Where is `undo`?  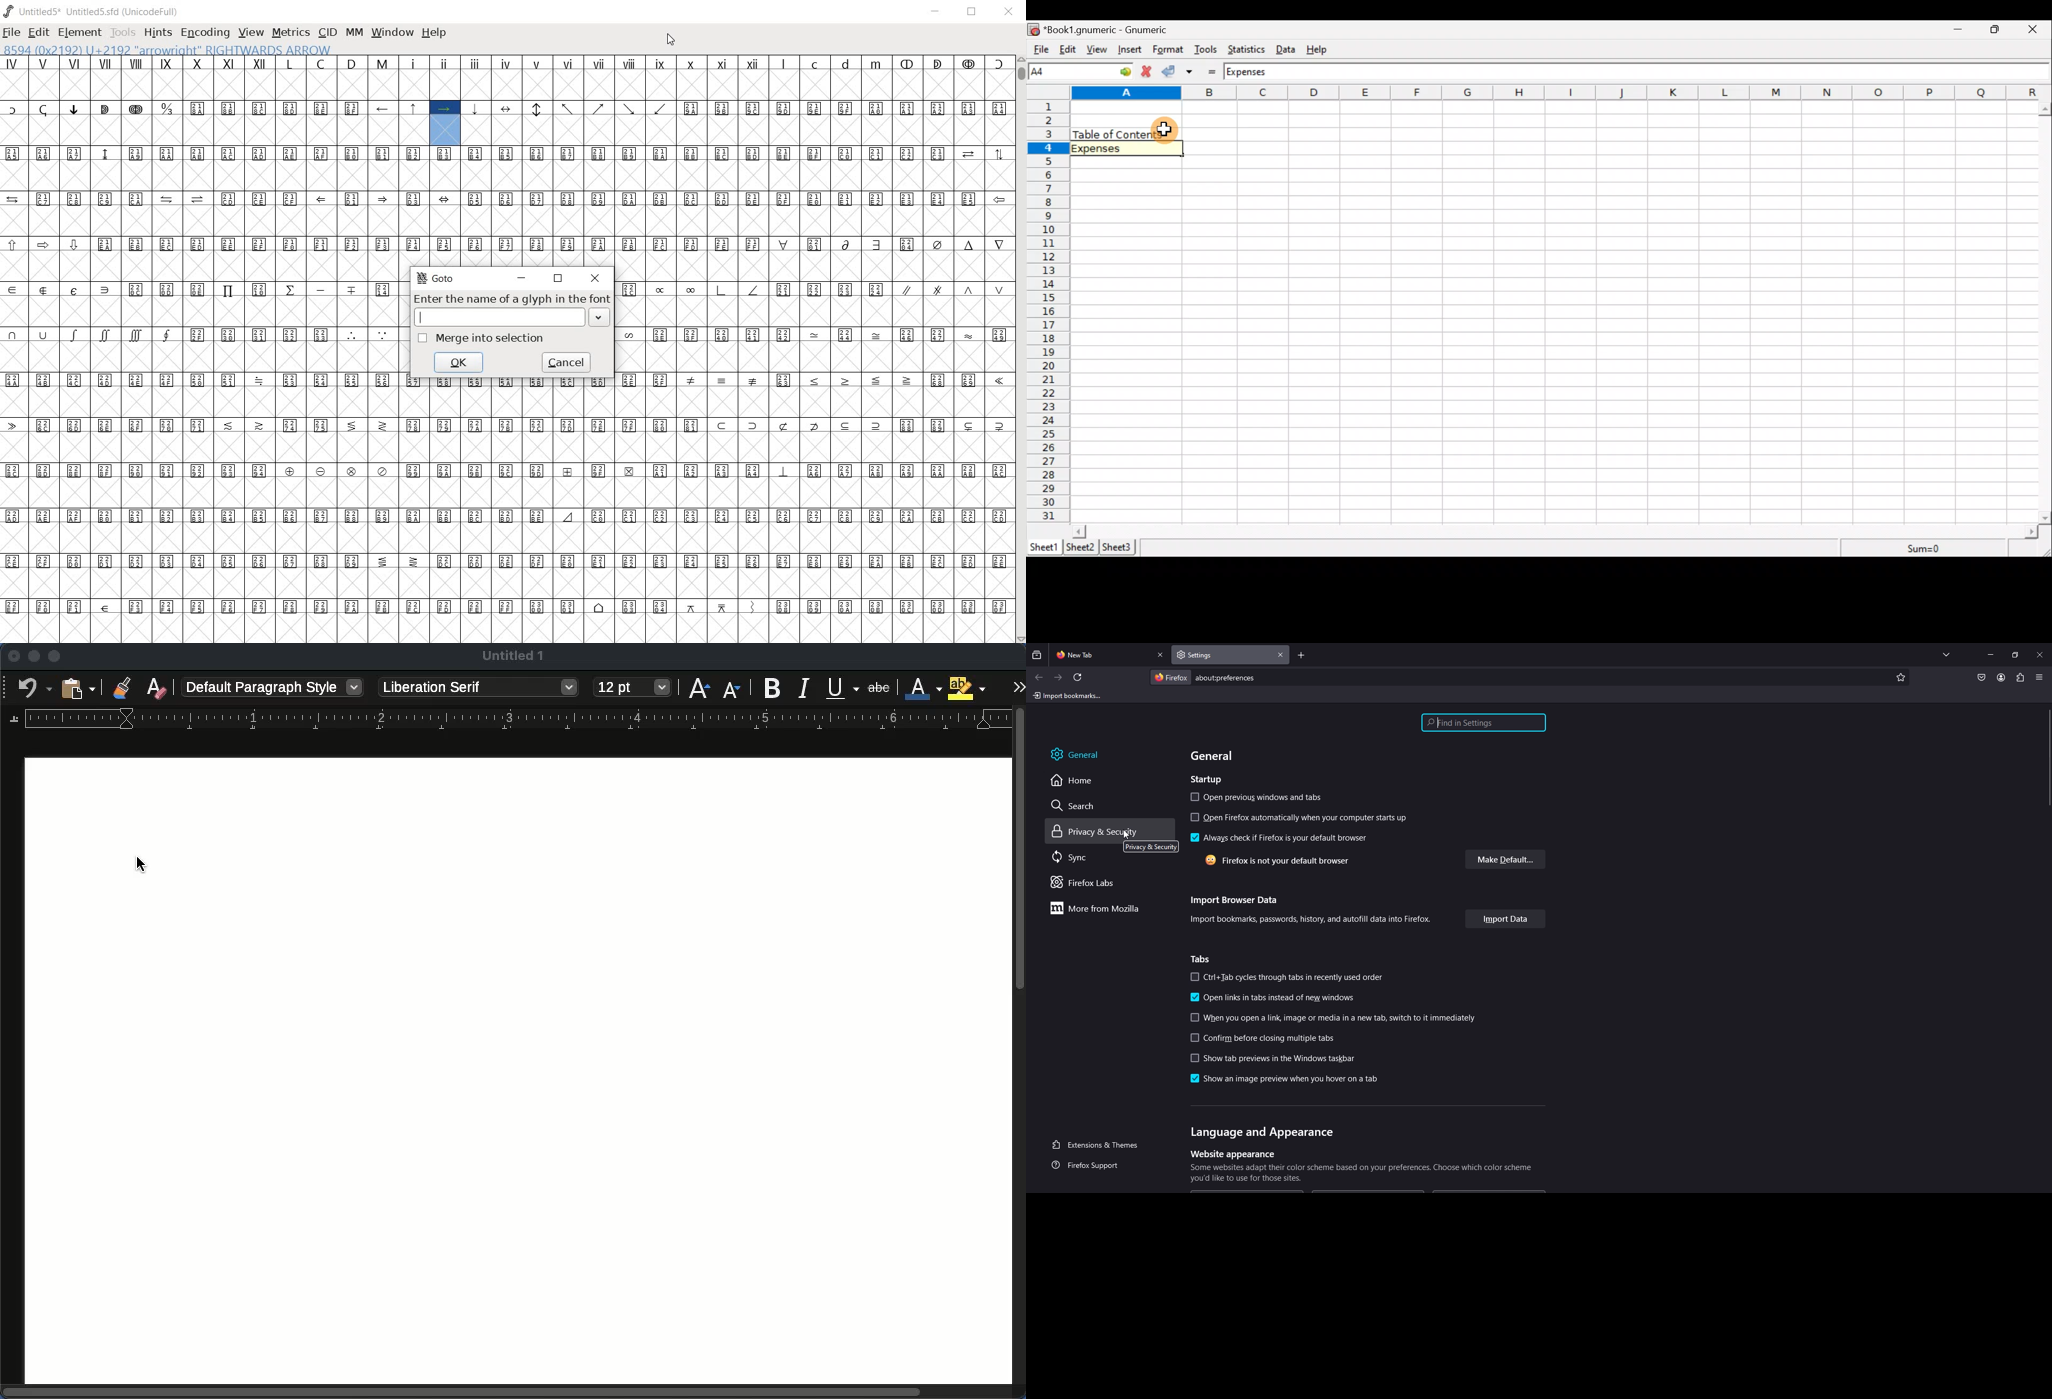 undo is located at coordinates (32, 689).